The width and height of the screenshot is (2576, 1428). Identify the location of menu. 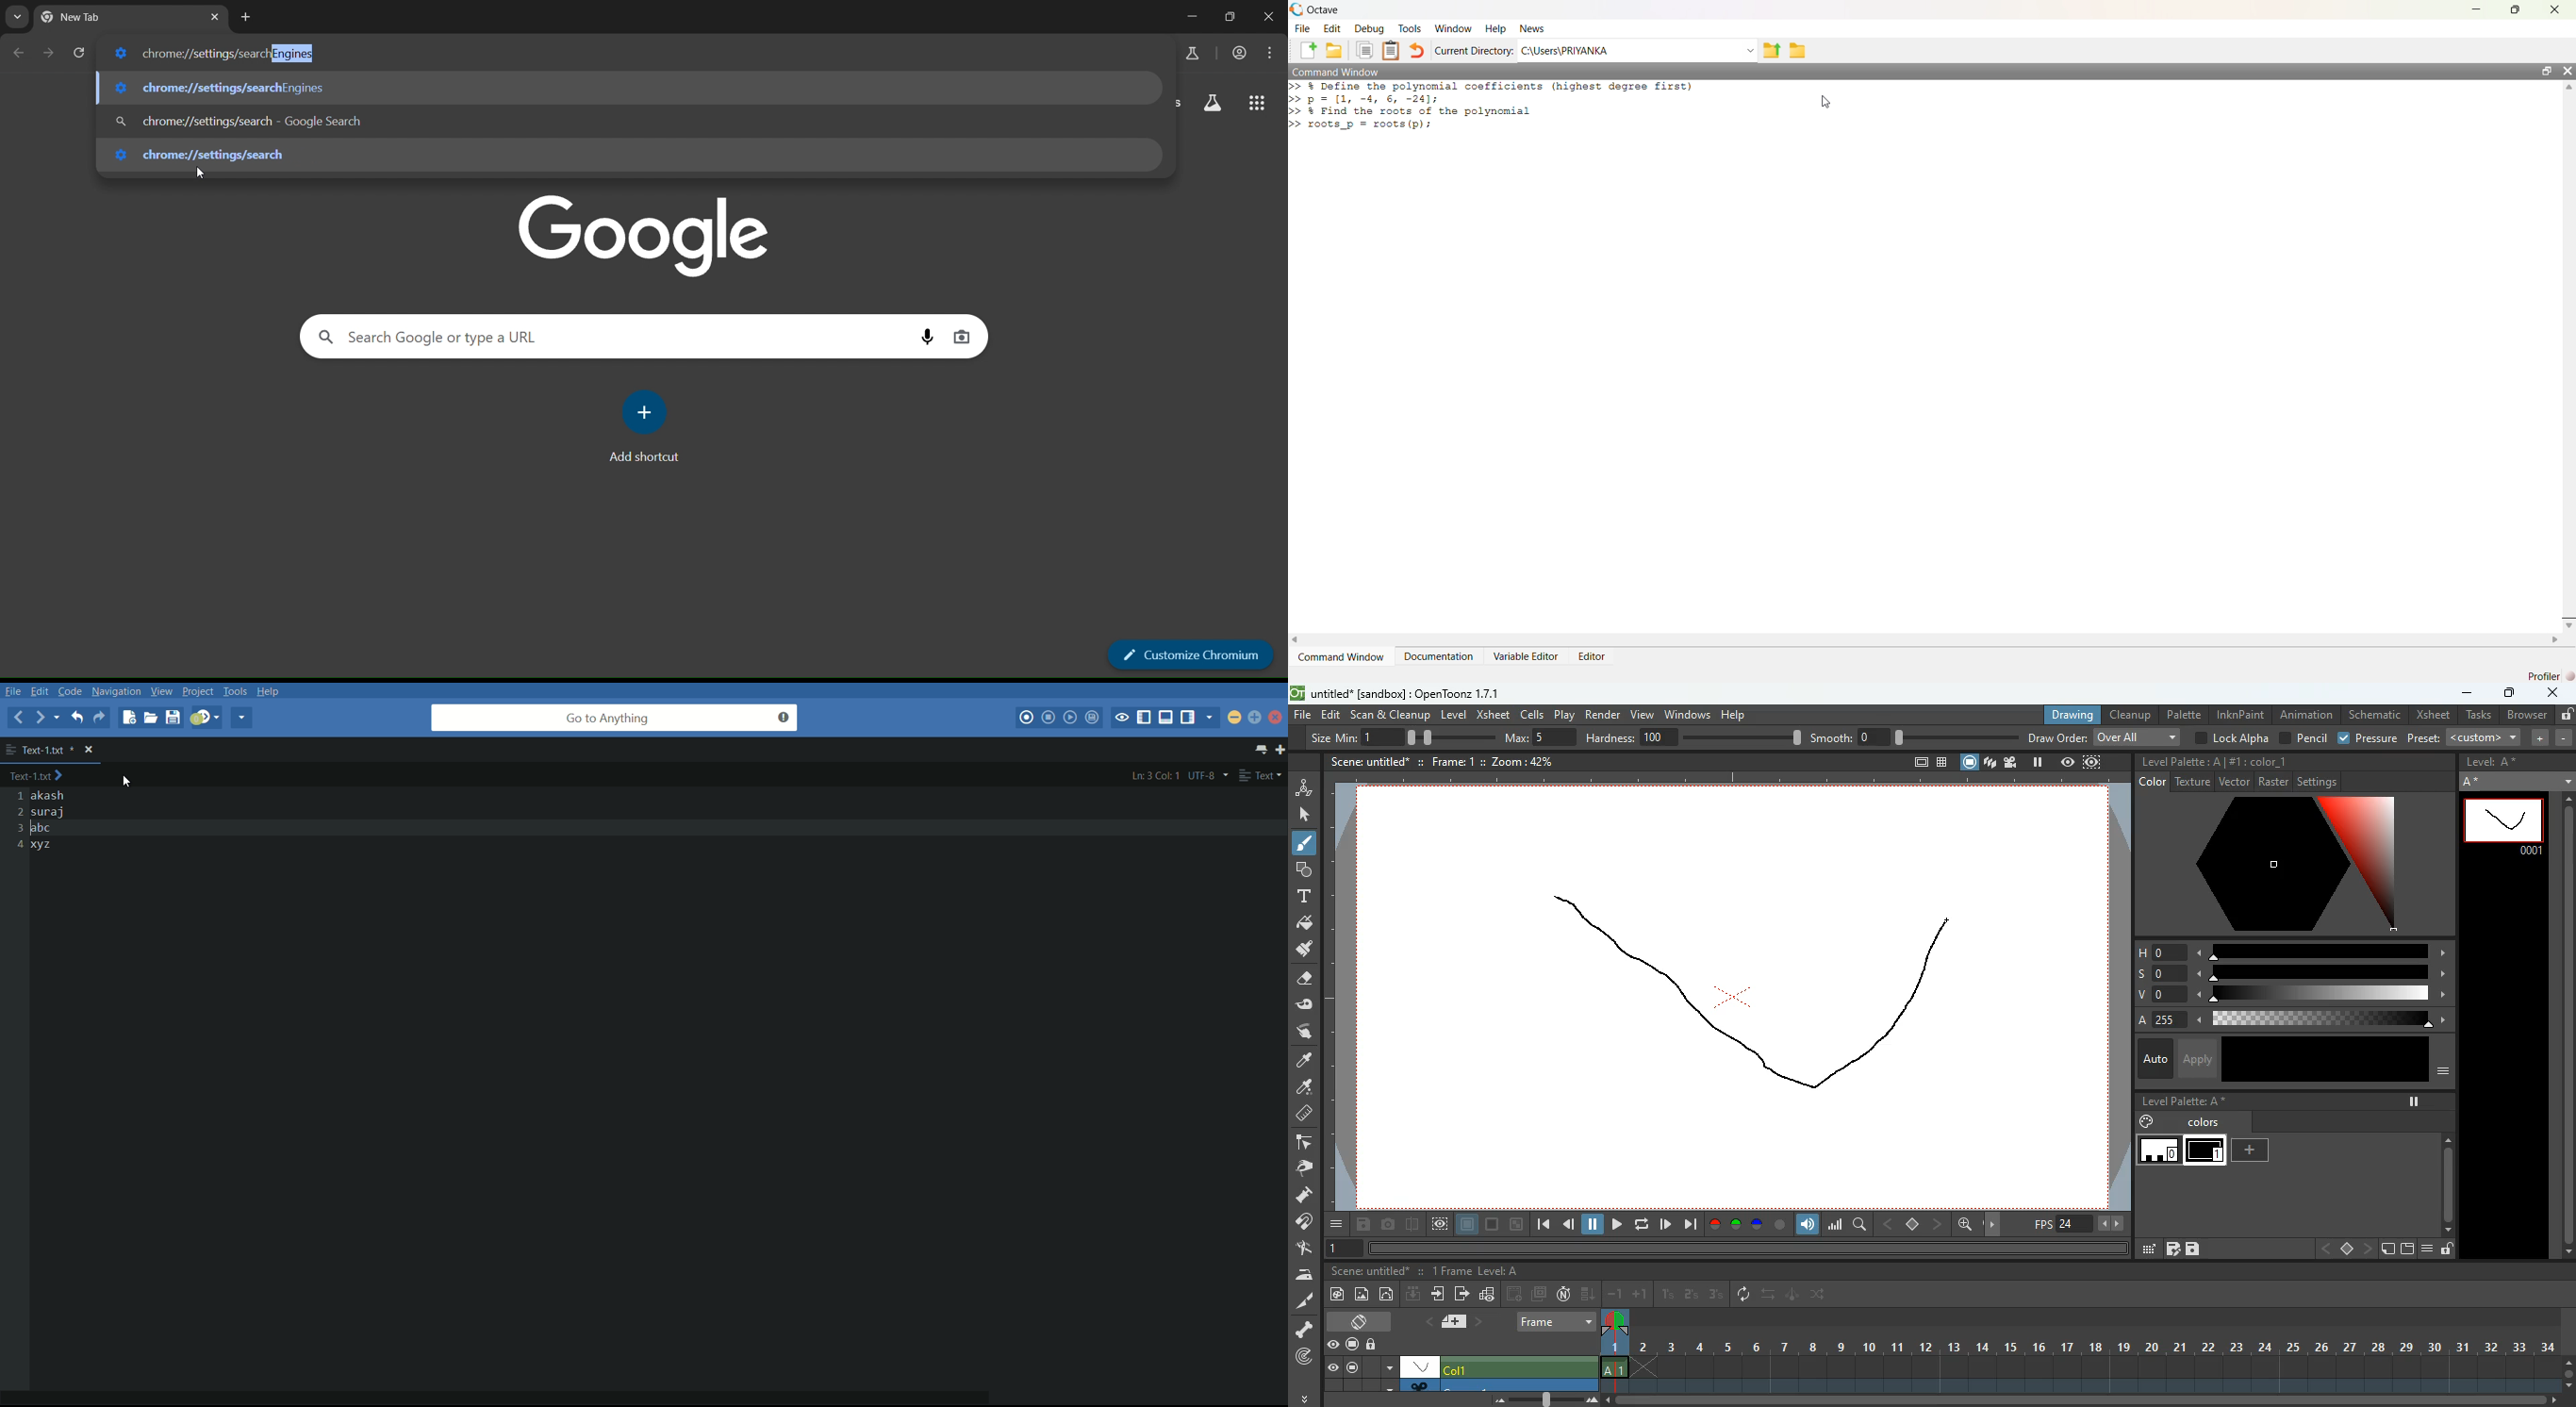
(1271, 54).